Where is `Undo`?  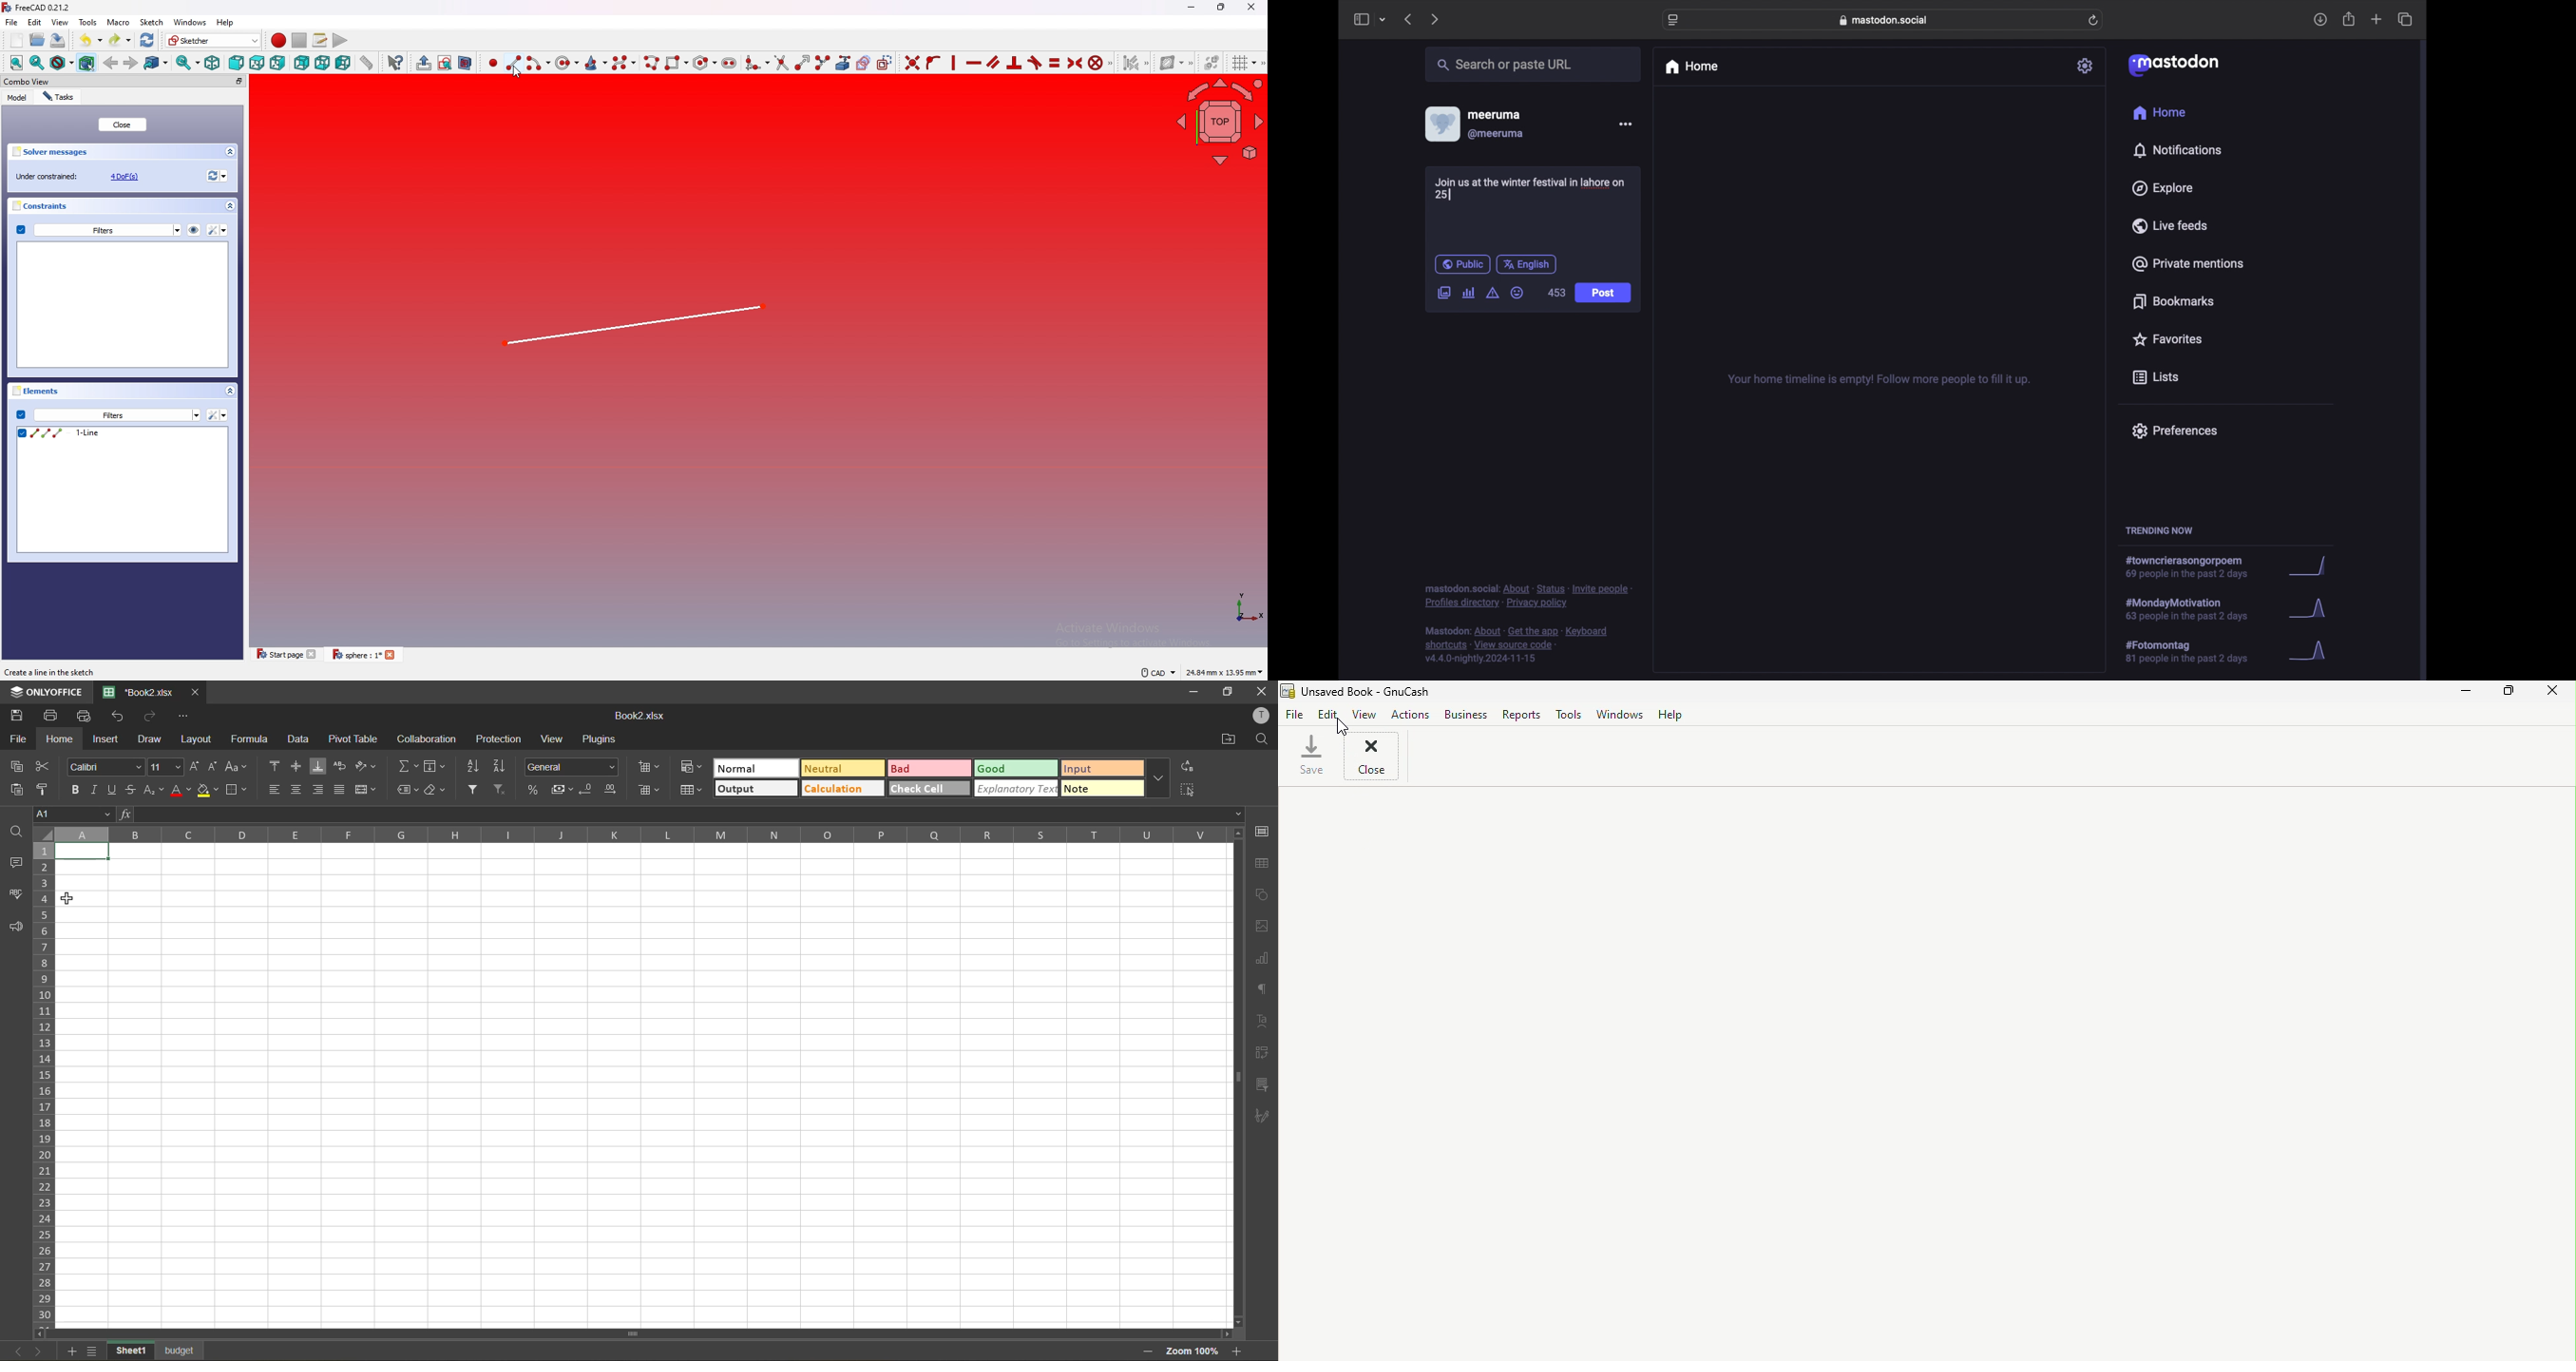
Undo is located at coordinates (92, 39).